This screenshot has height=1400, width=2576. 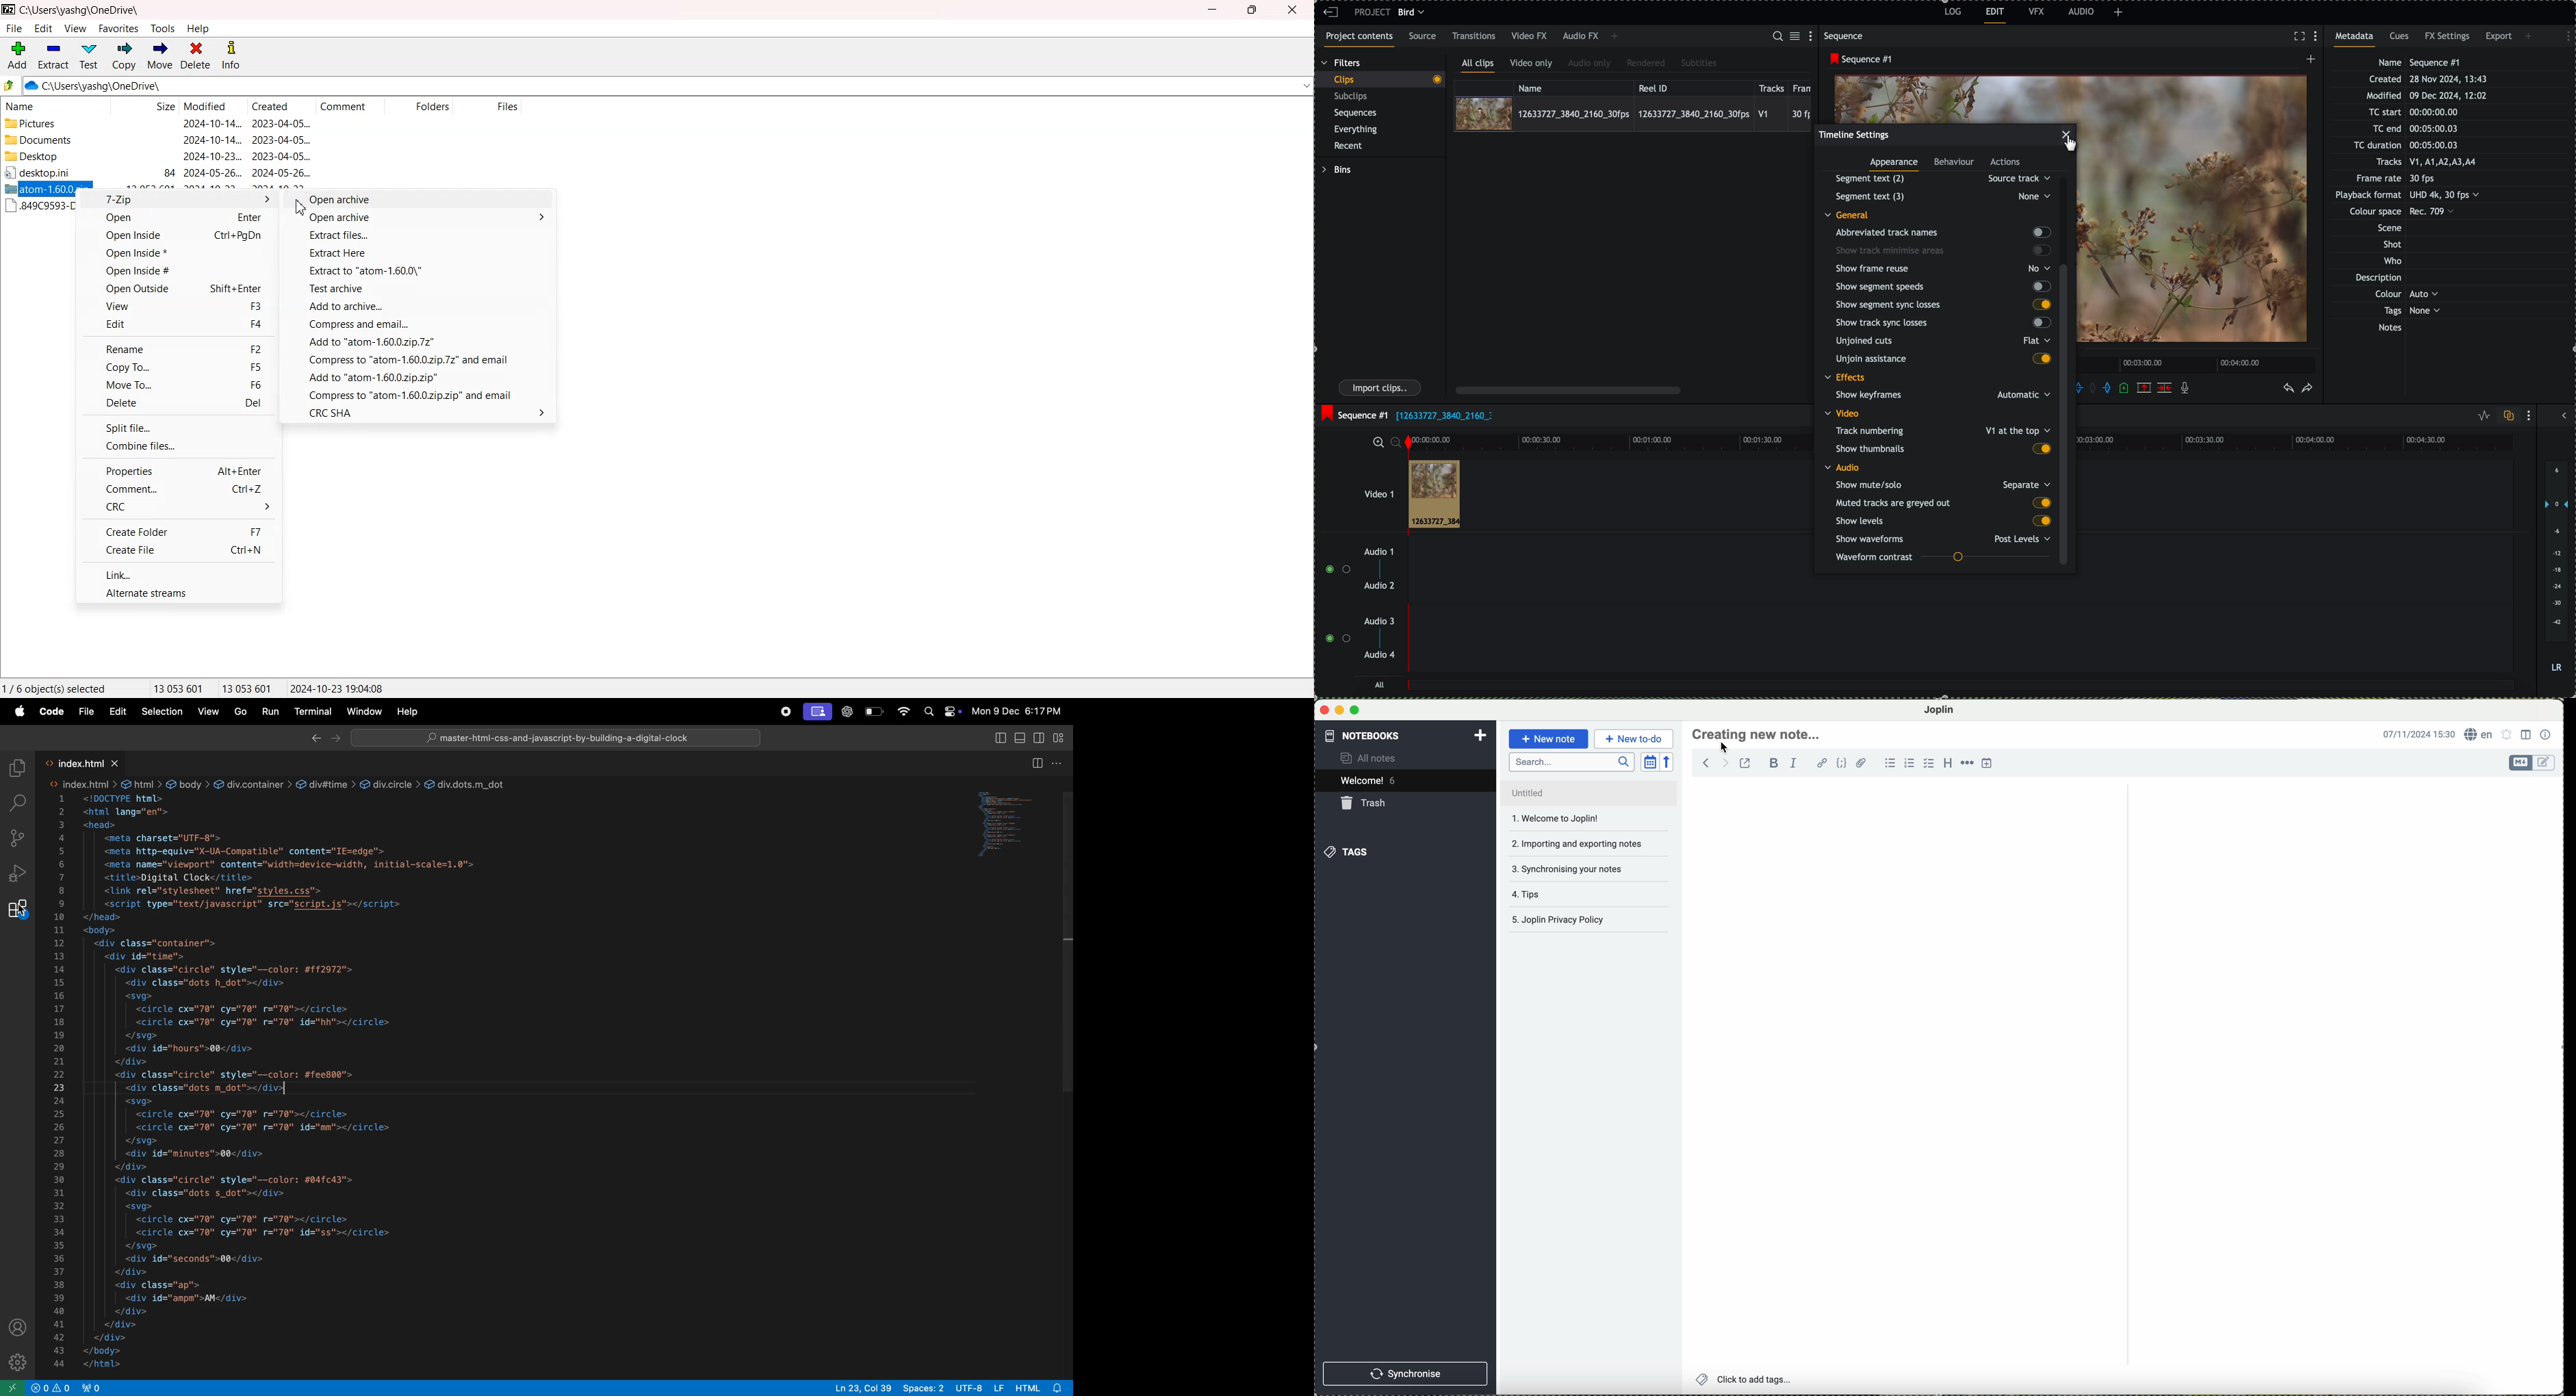 What do you see at coordinates (1988, 764) in the screenshot?
I see `insert time` at bounding box center [1988, 764].